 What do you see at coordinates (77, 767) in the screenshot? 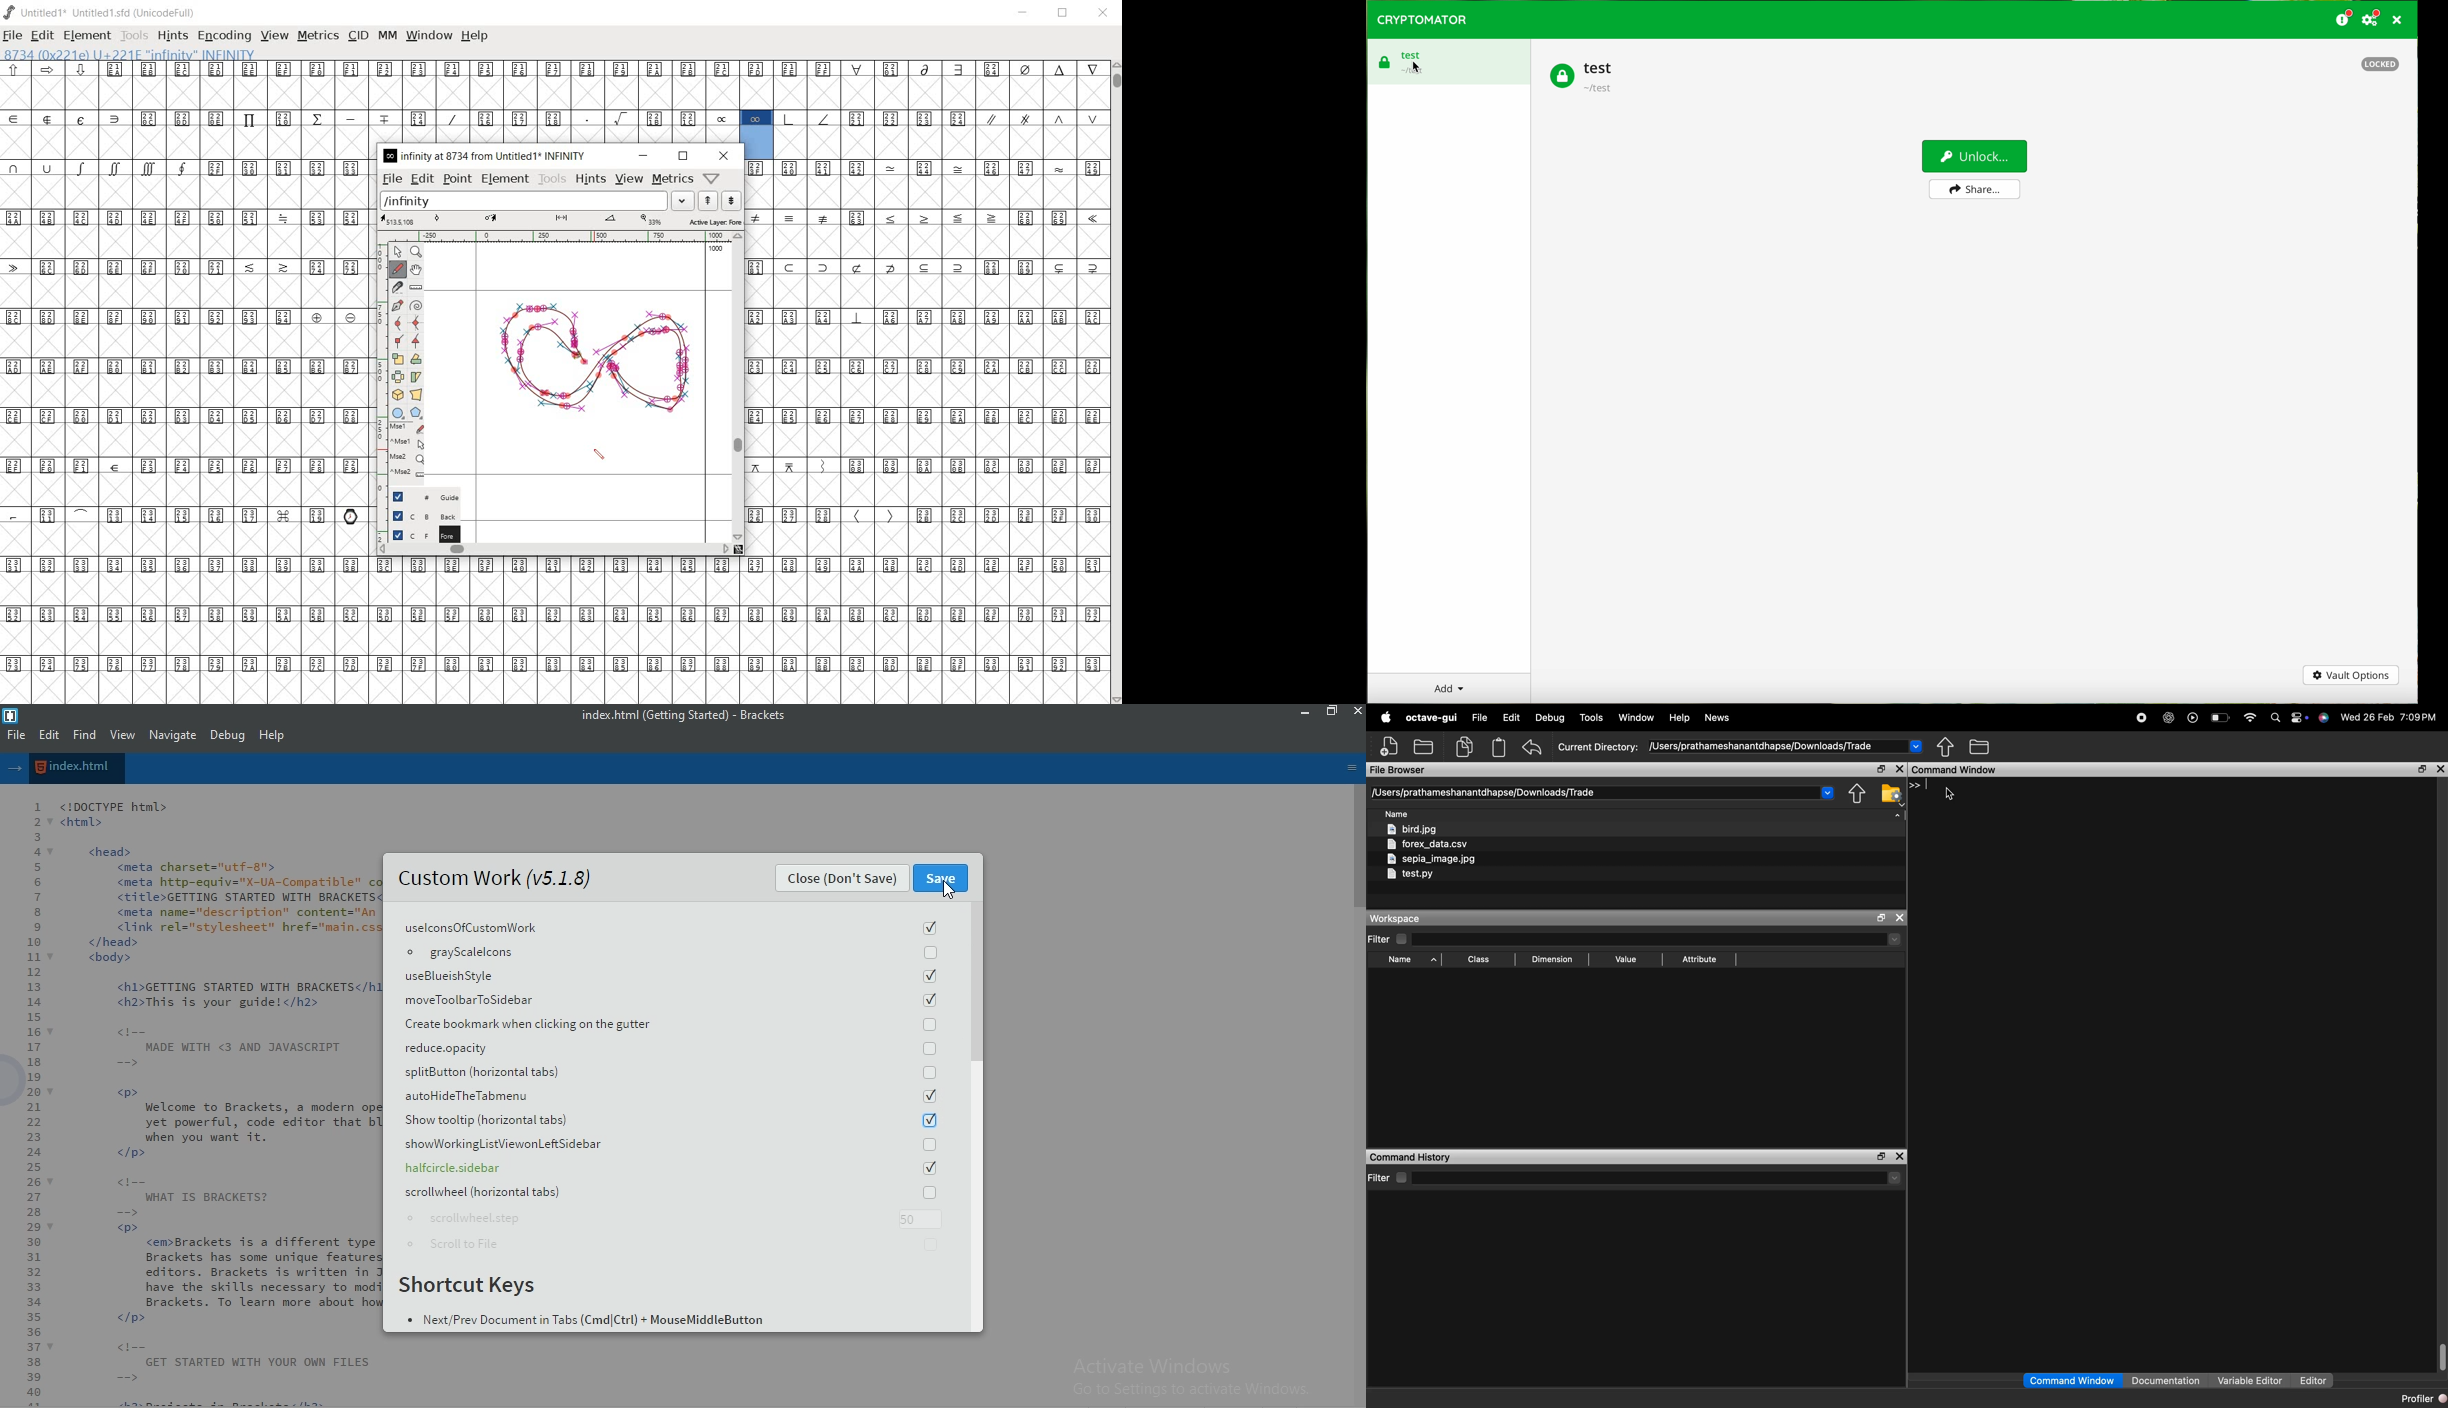
I see `file name` at bounding box center [77, 767].